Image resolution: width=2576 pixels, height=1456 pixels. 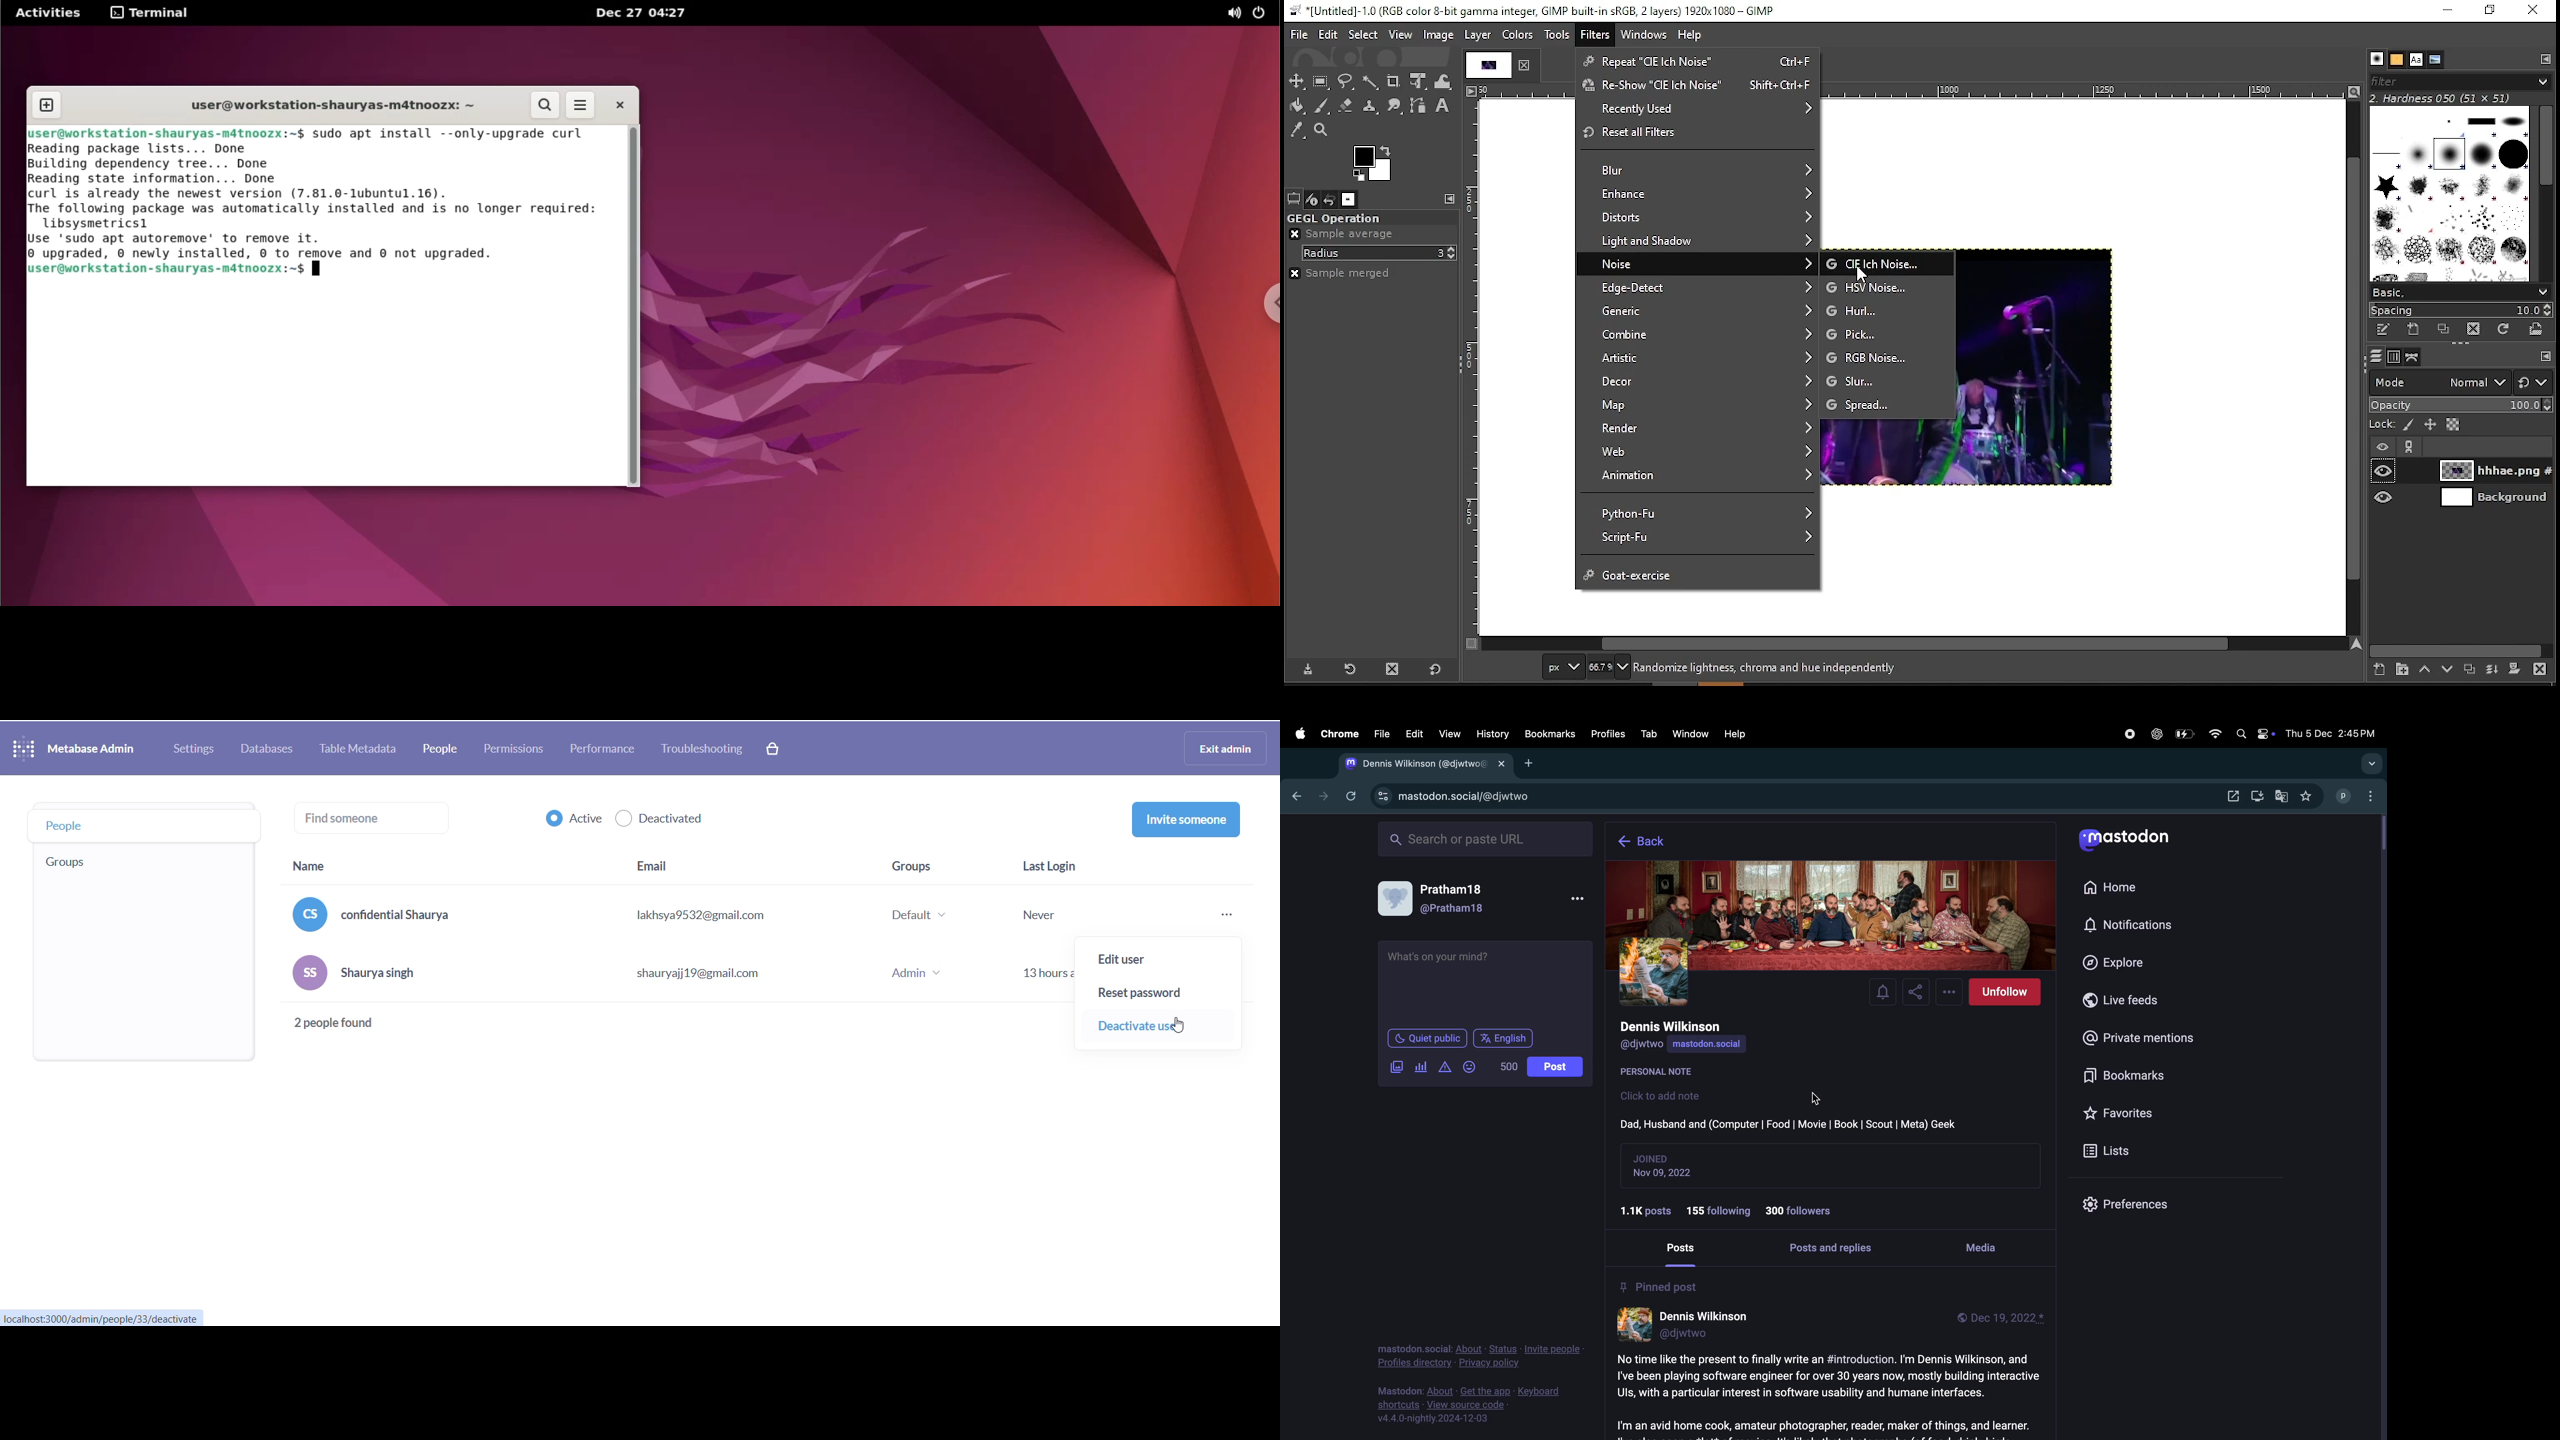 I want to click on chatgpt, so click(x=2156, y=735).